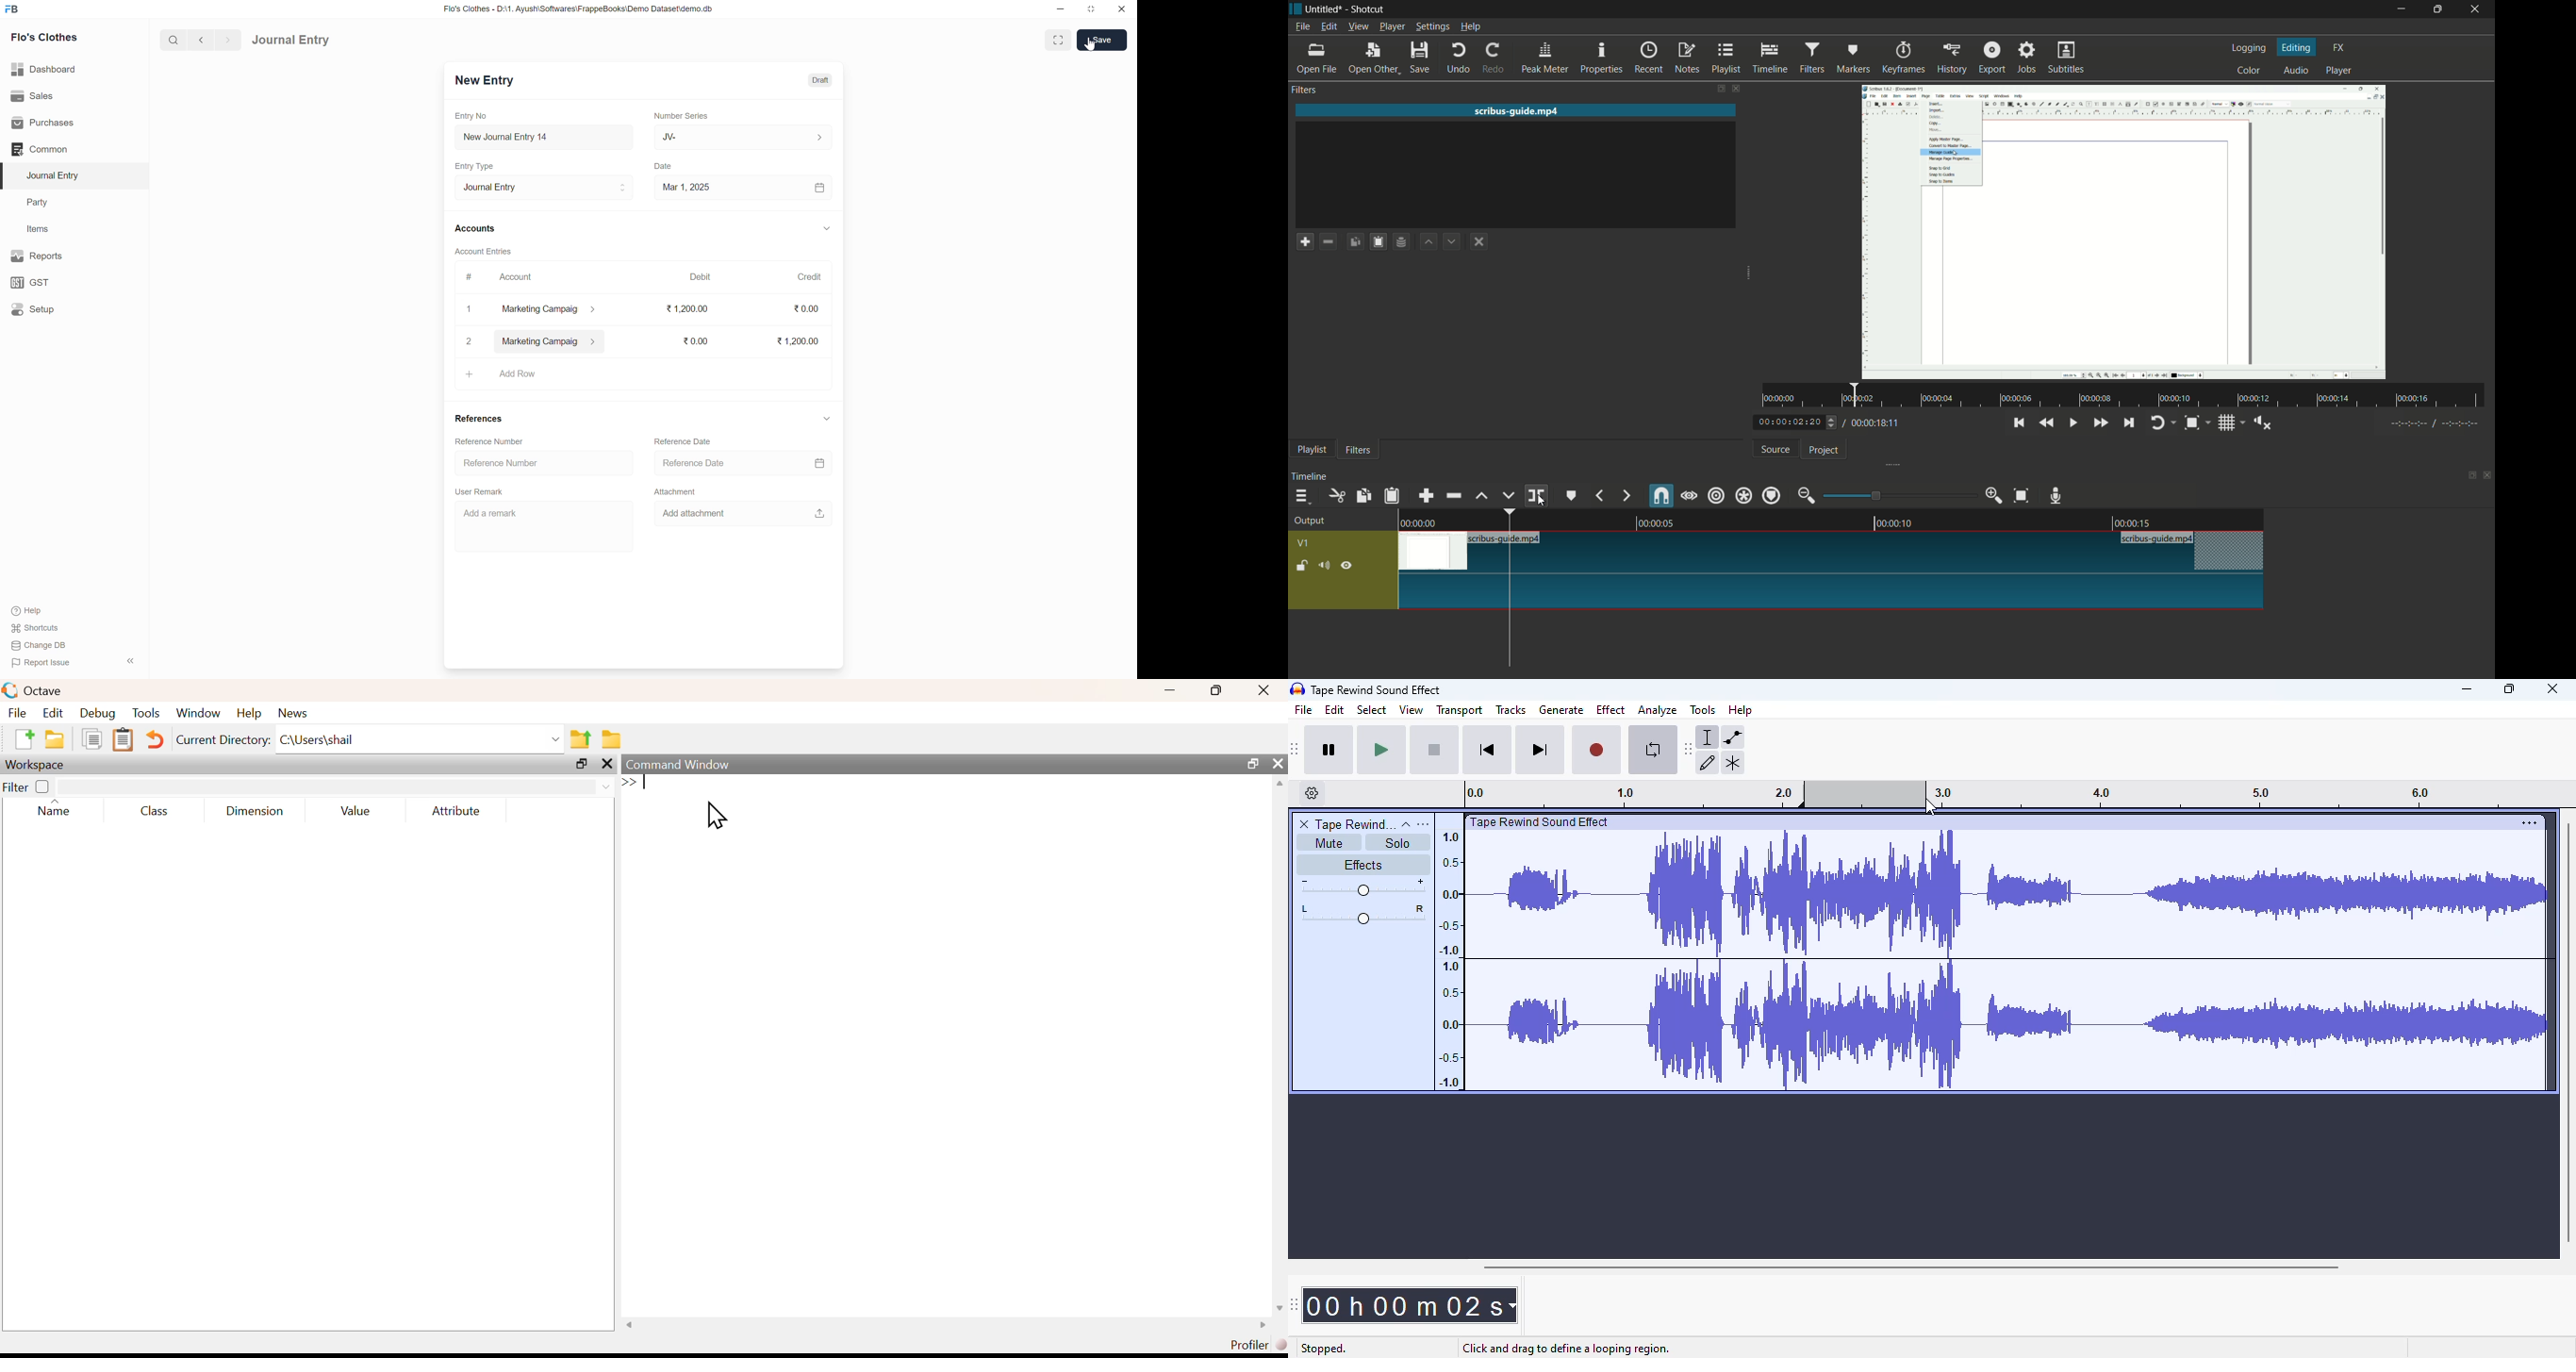 The height and width of the screenshot is (1372, 2576). I want to click on User Remark, so click(481, 492).